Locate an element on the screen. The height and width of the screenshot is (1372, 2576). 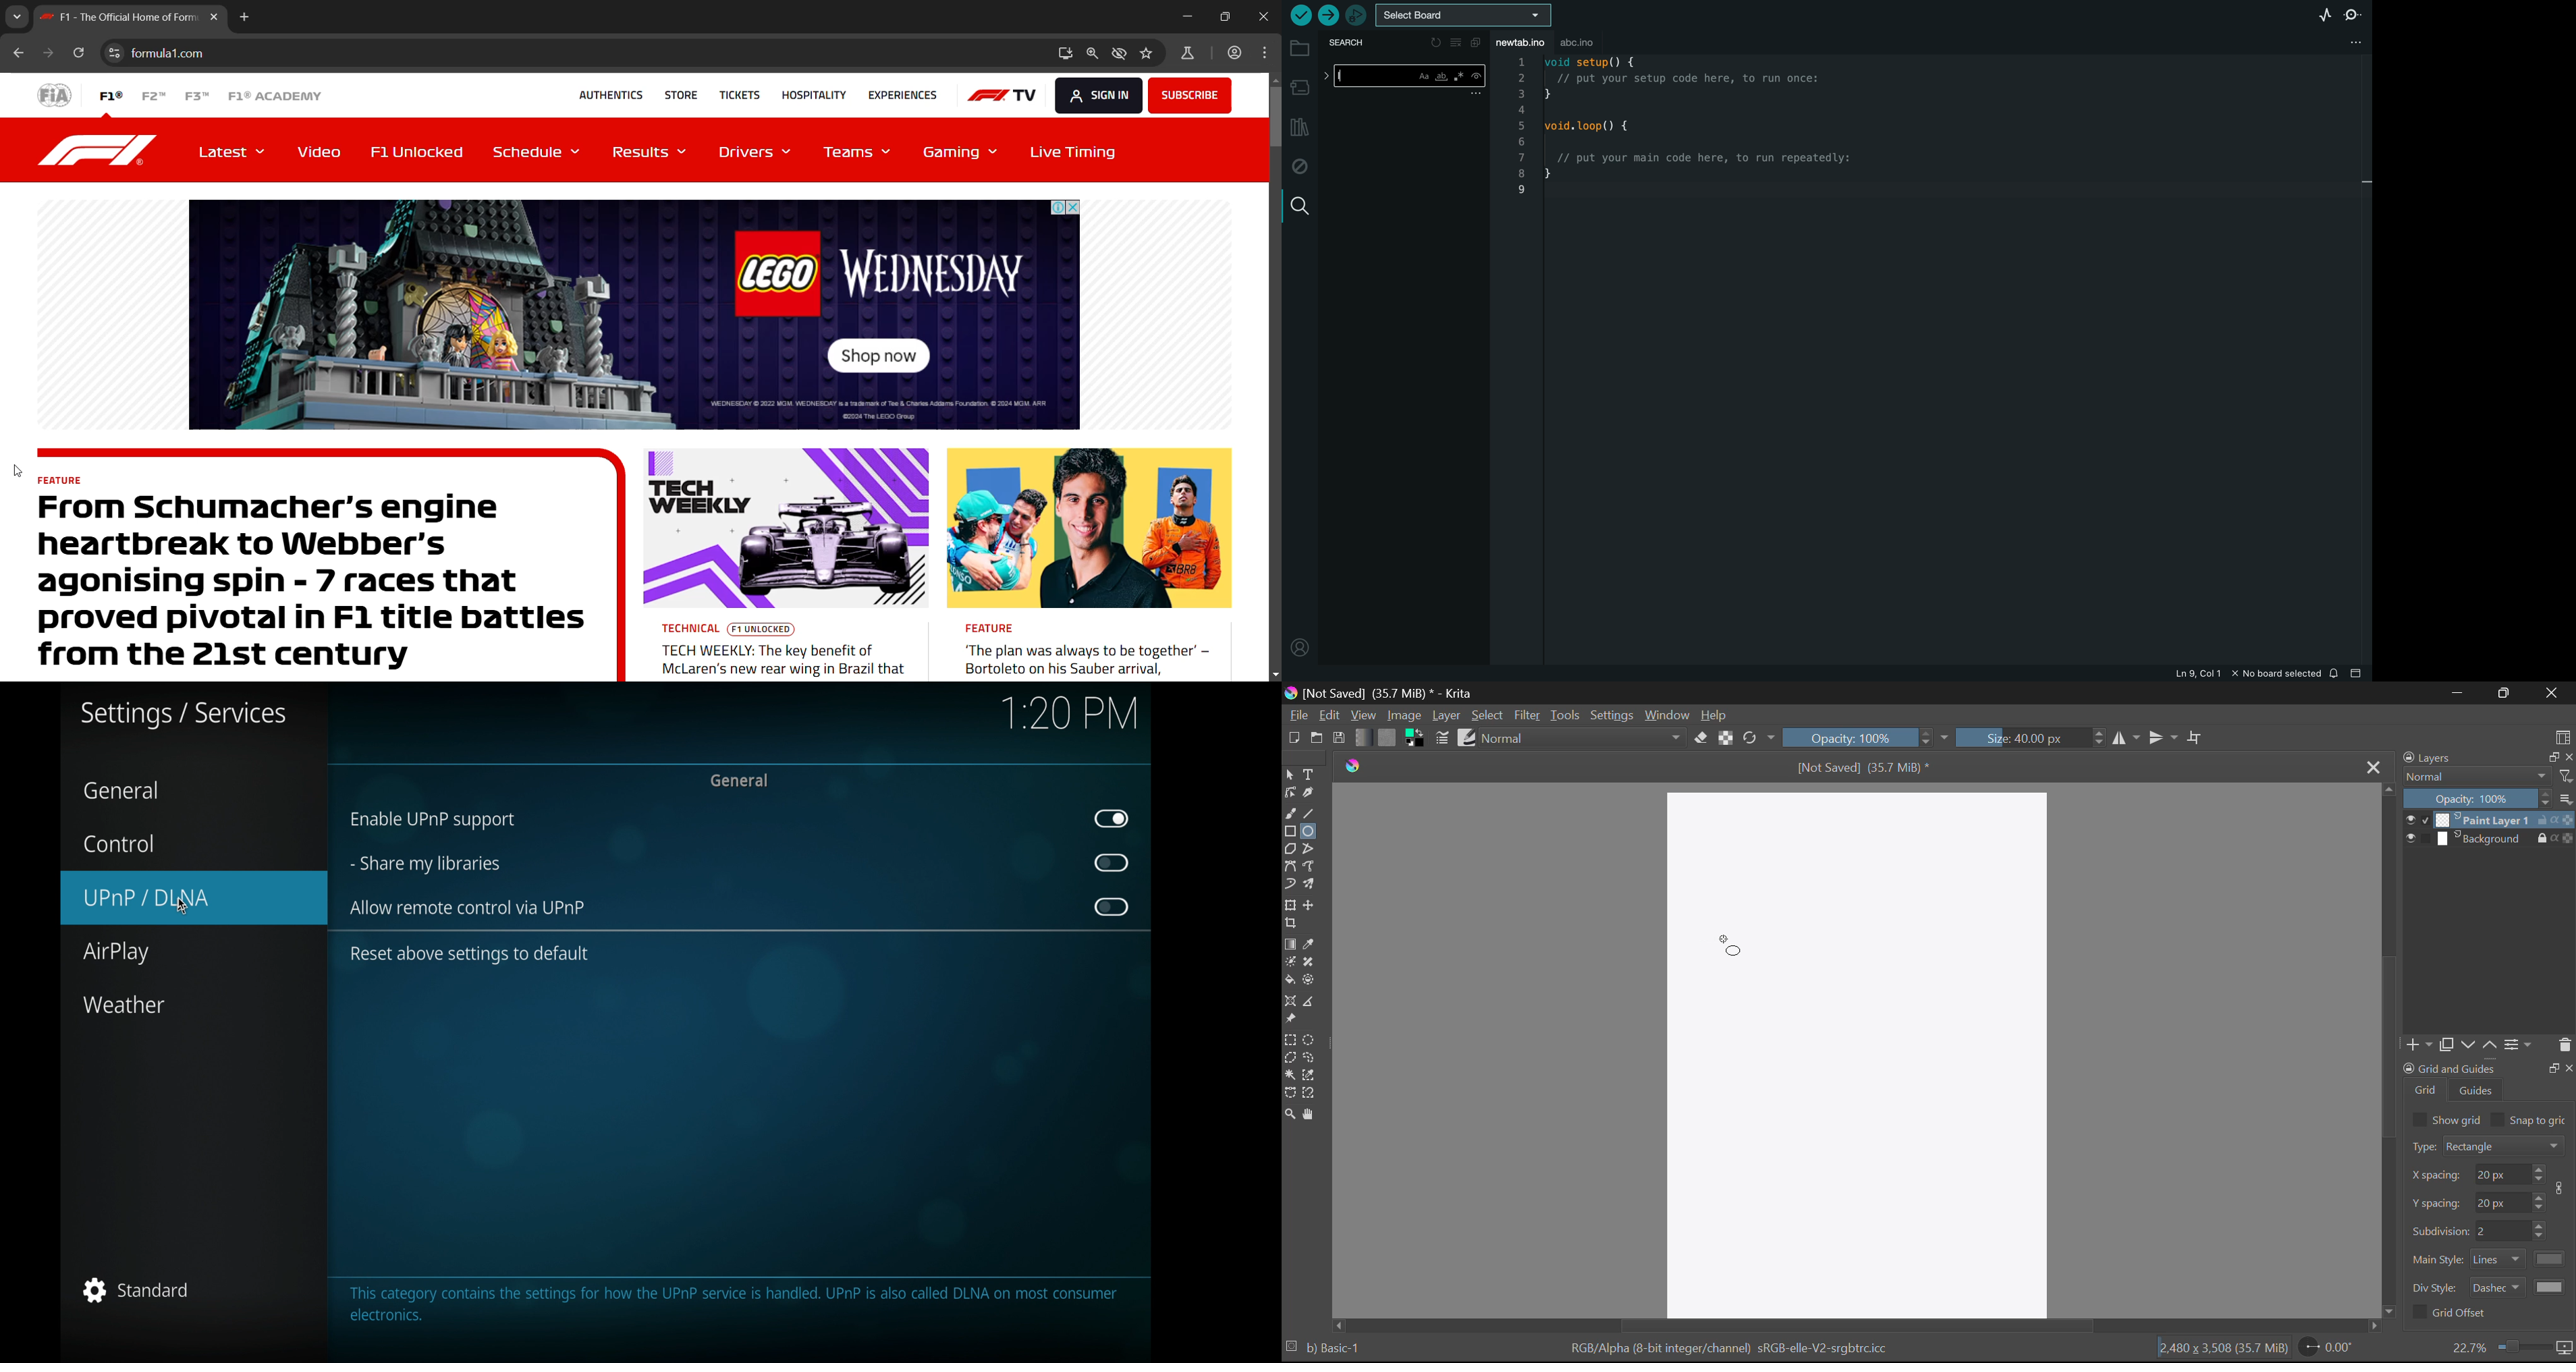
Layer is located at coordinates (1447, 717).